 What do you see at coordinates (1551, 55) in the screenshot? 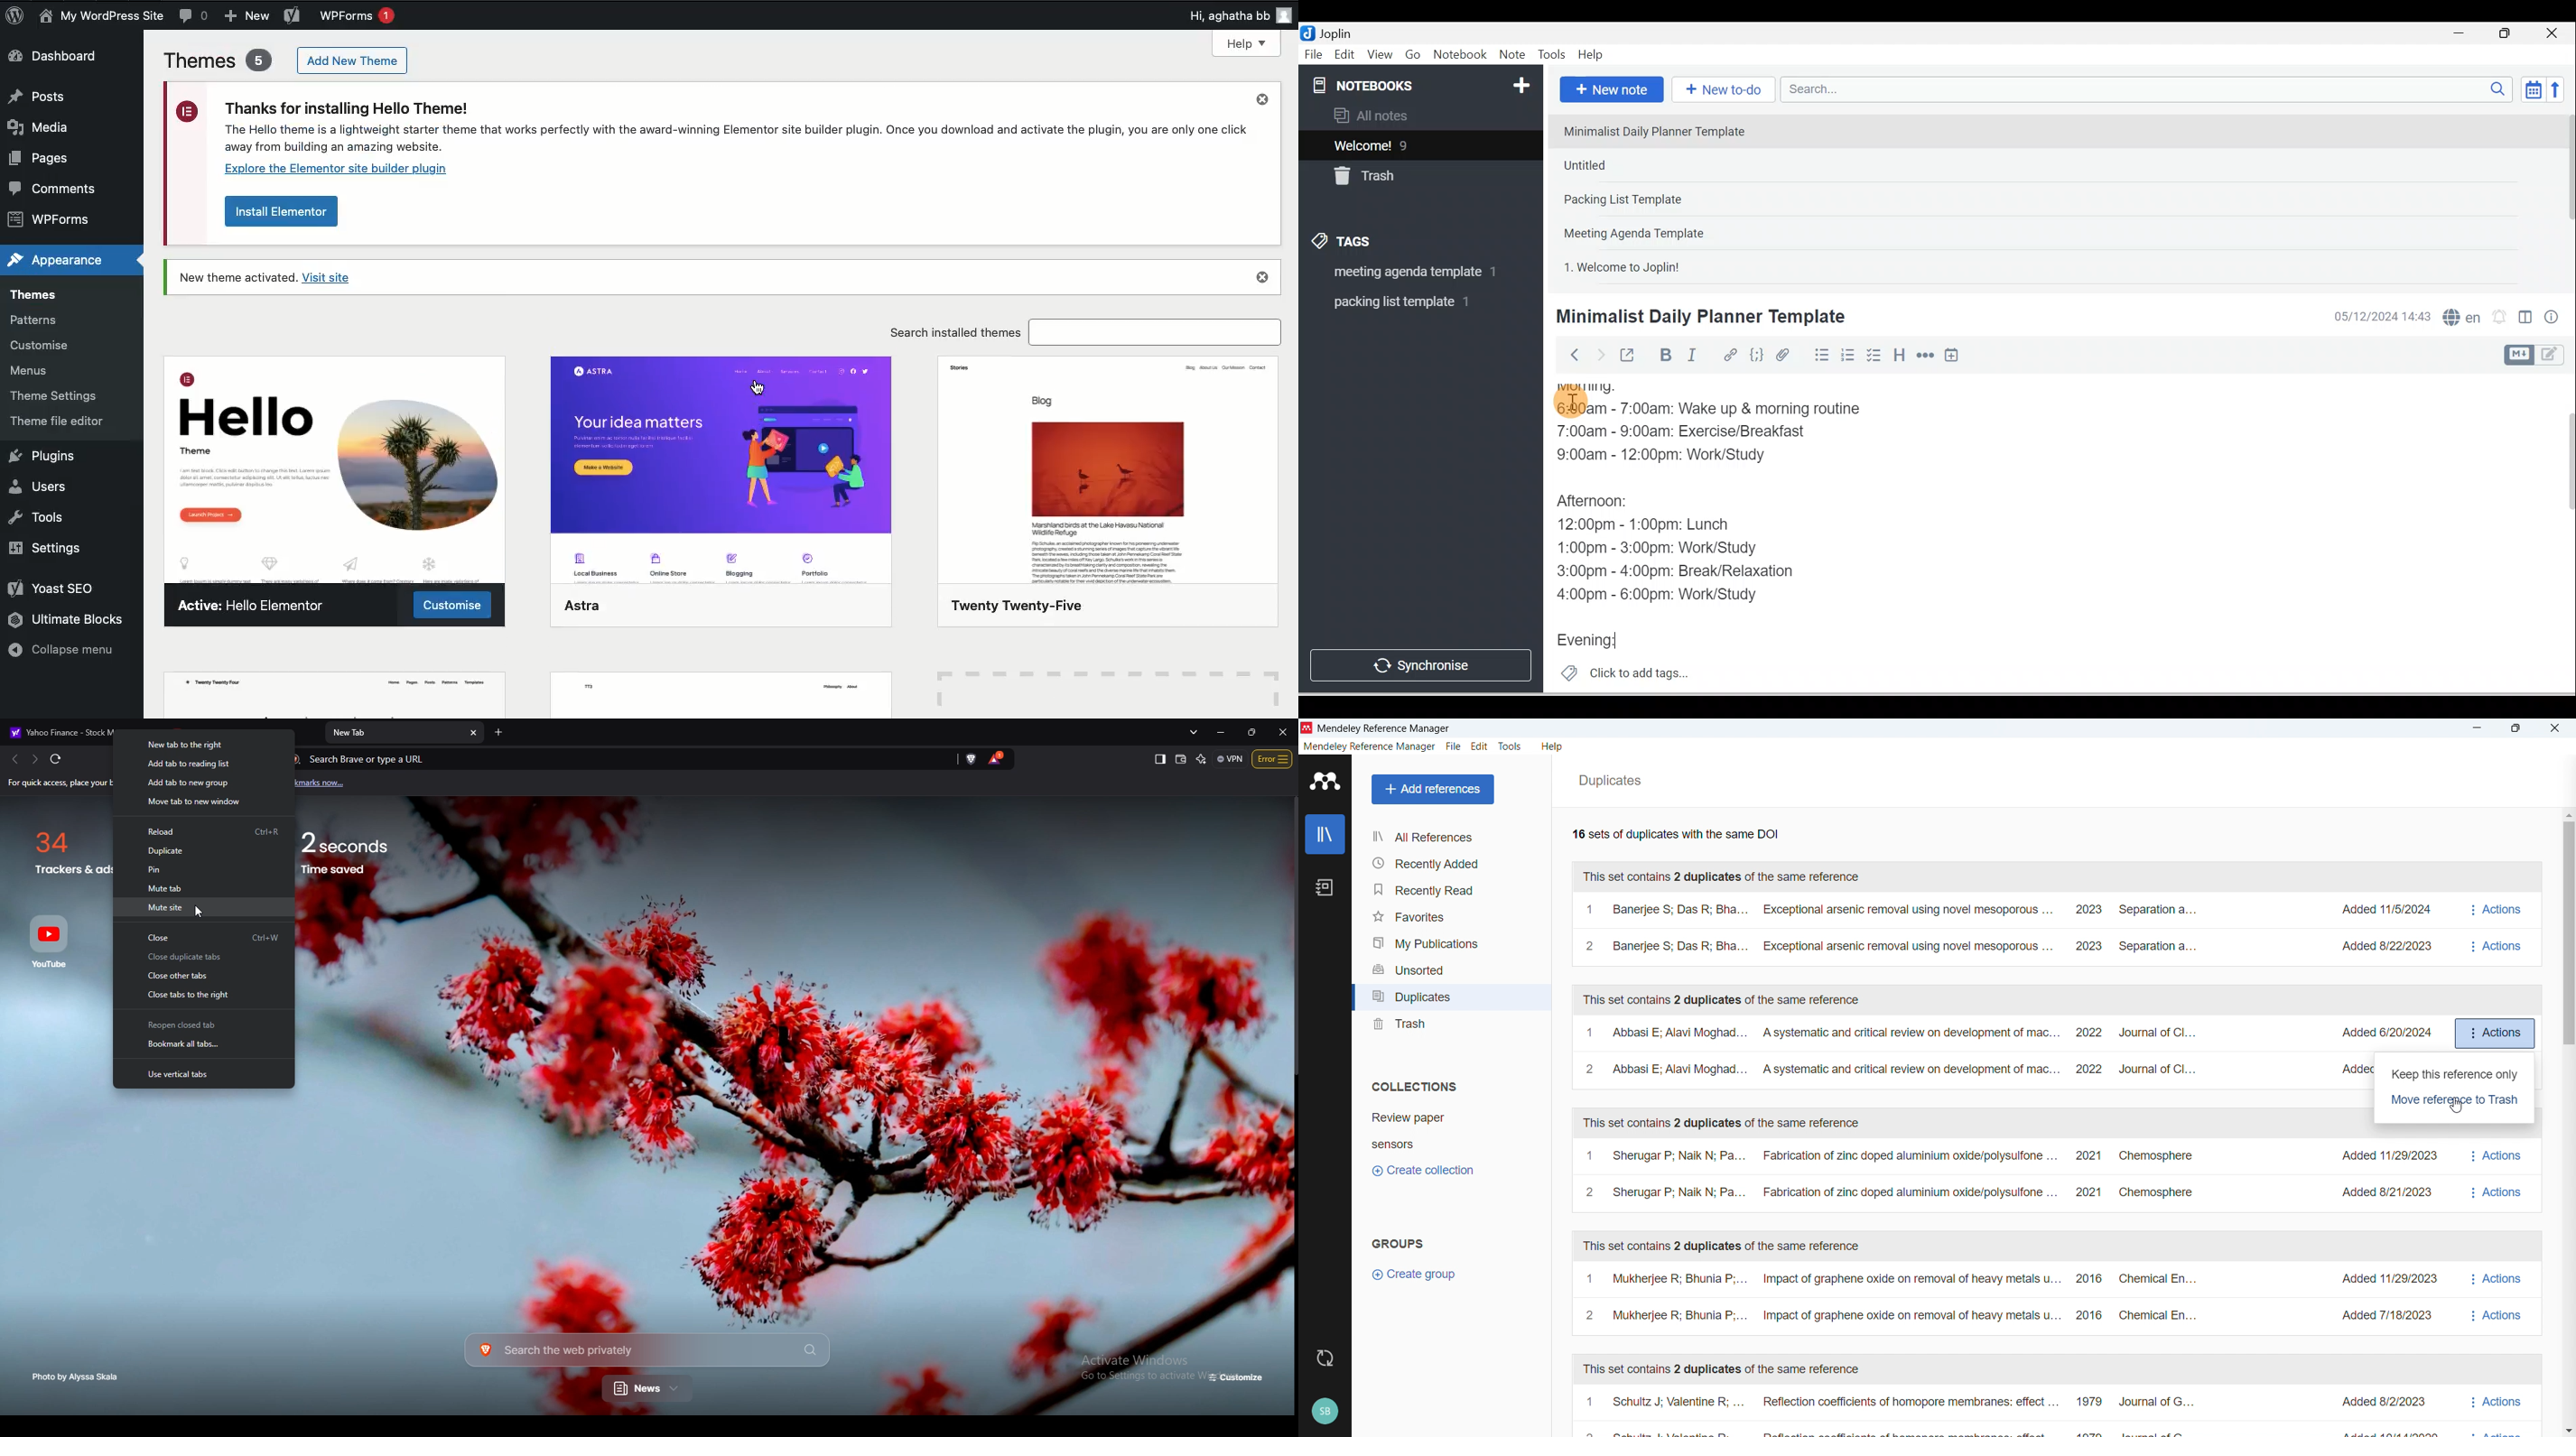
I see `Tools` at bounding box center [1551, 55].